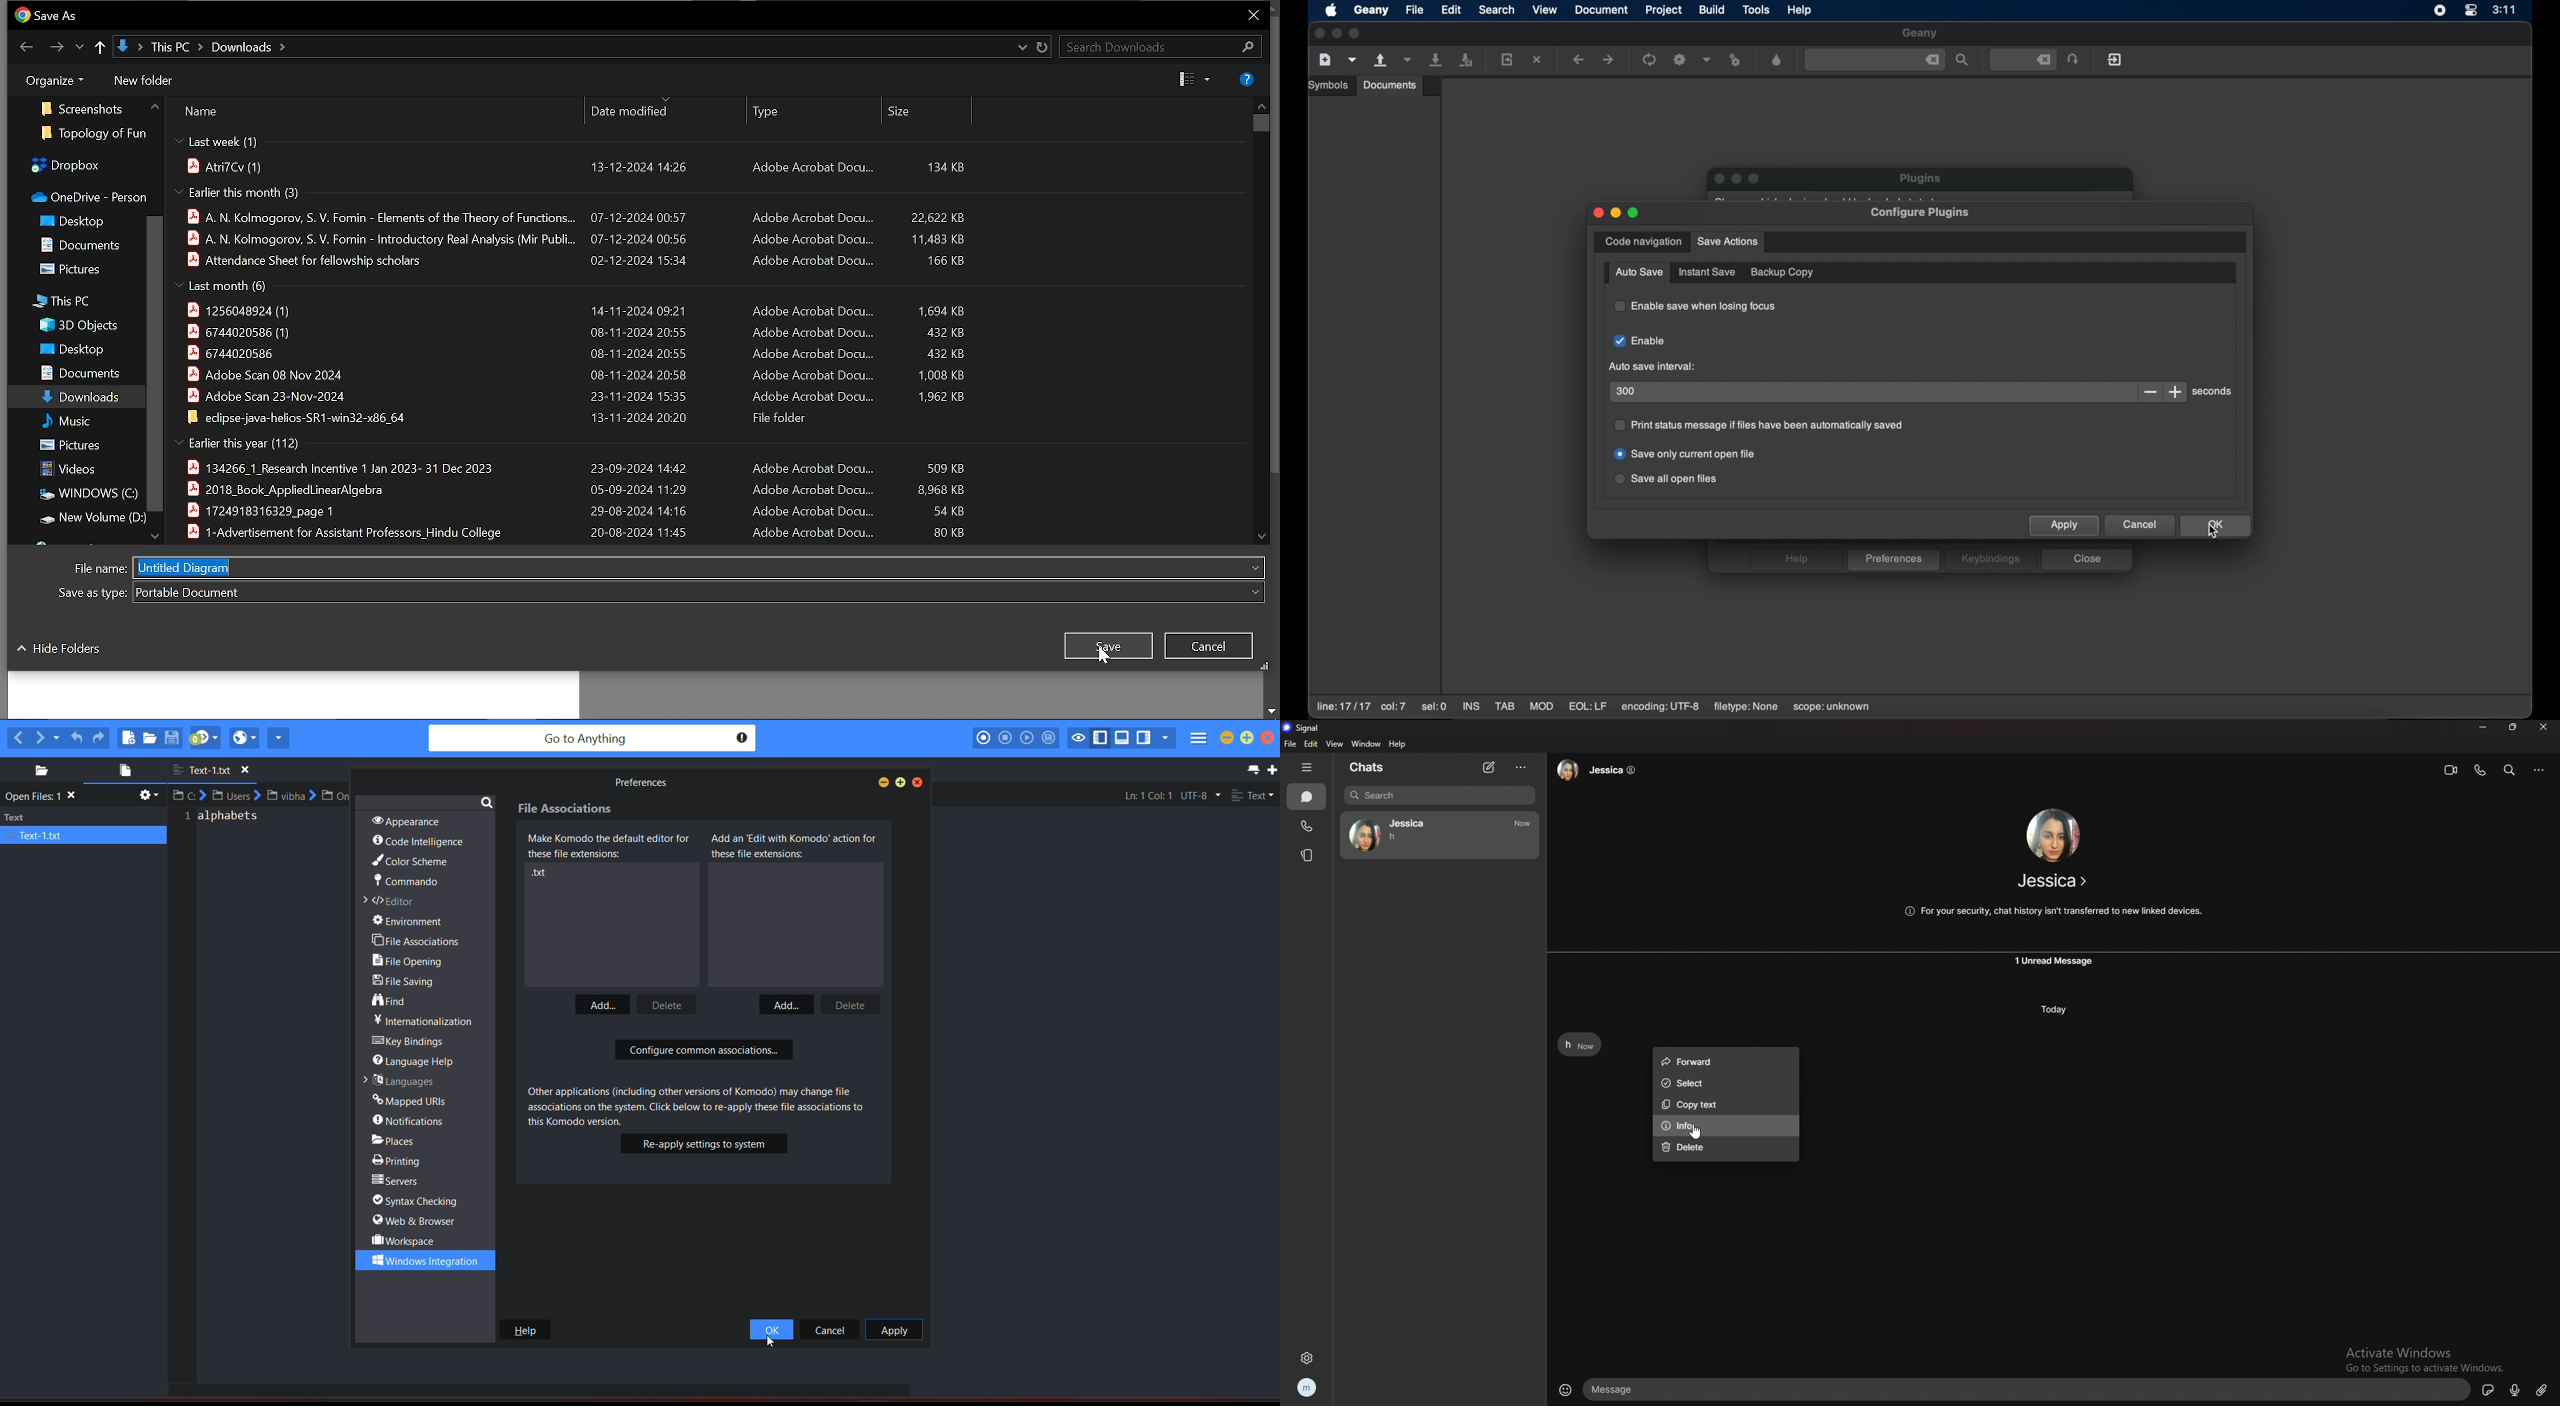 The height and width of the screenshot is (1428, 2576). Describe the element at coordinates (50, 18) in the screenshot. I see `Current window` at that location.